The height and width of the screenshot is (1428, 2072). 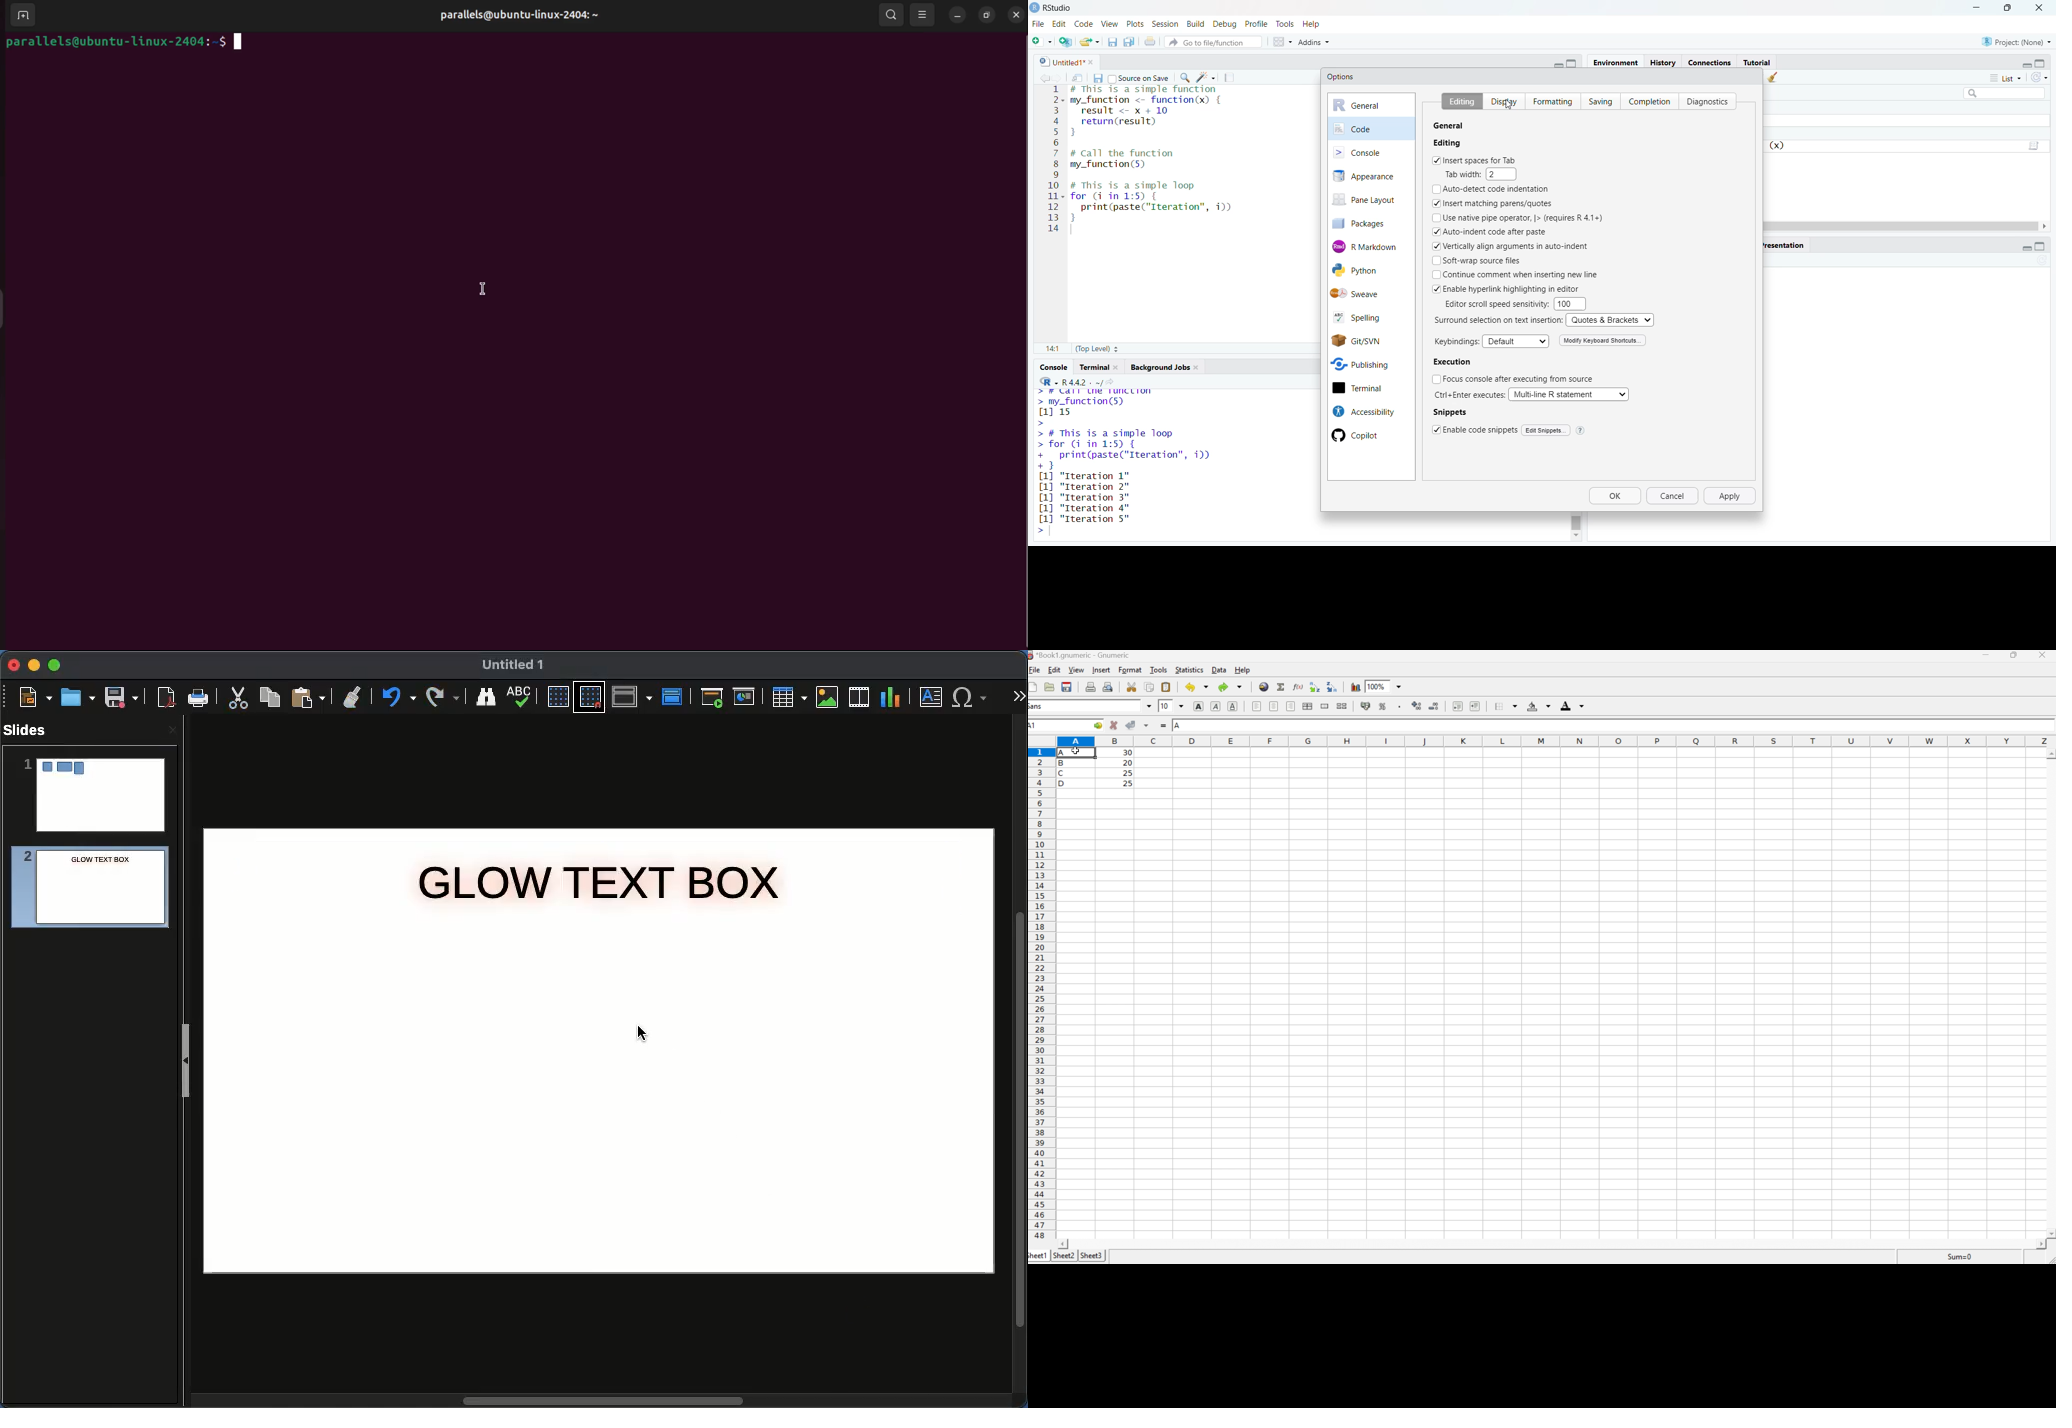 I want to click on go to file/function, so click(x=1214, y=41).